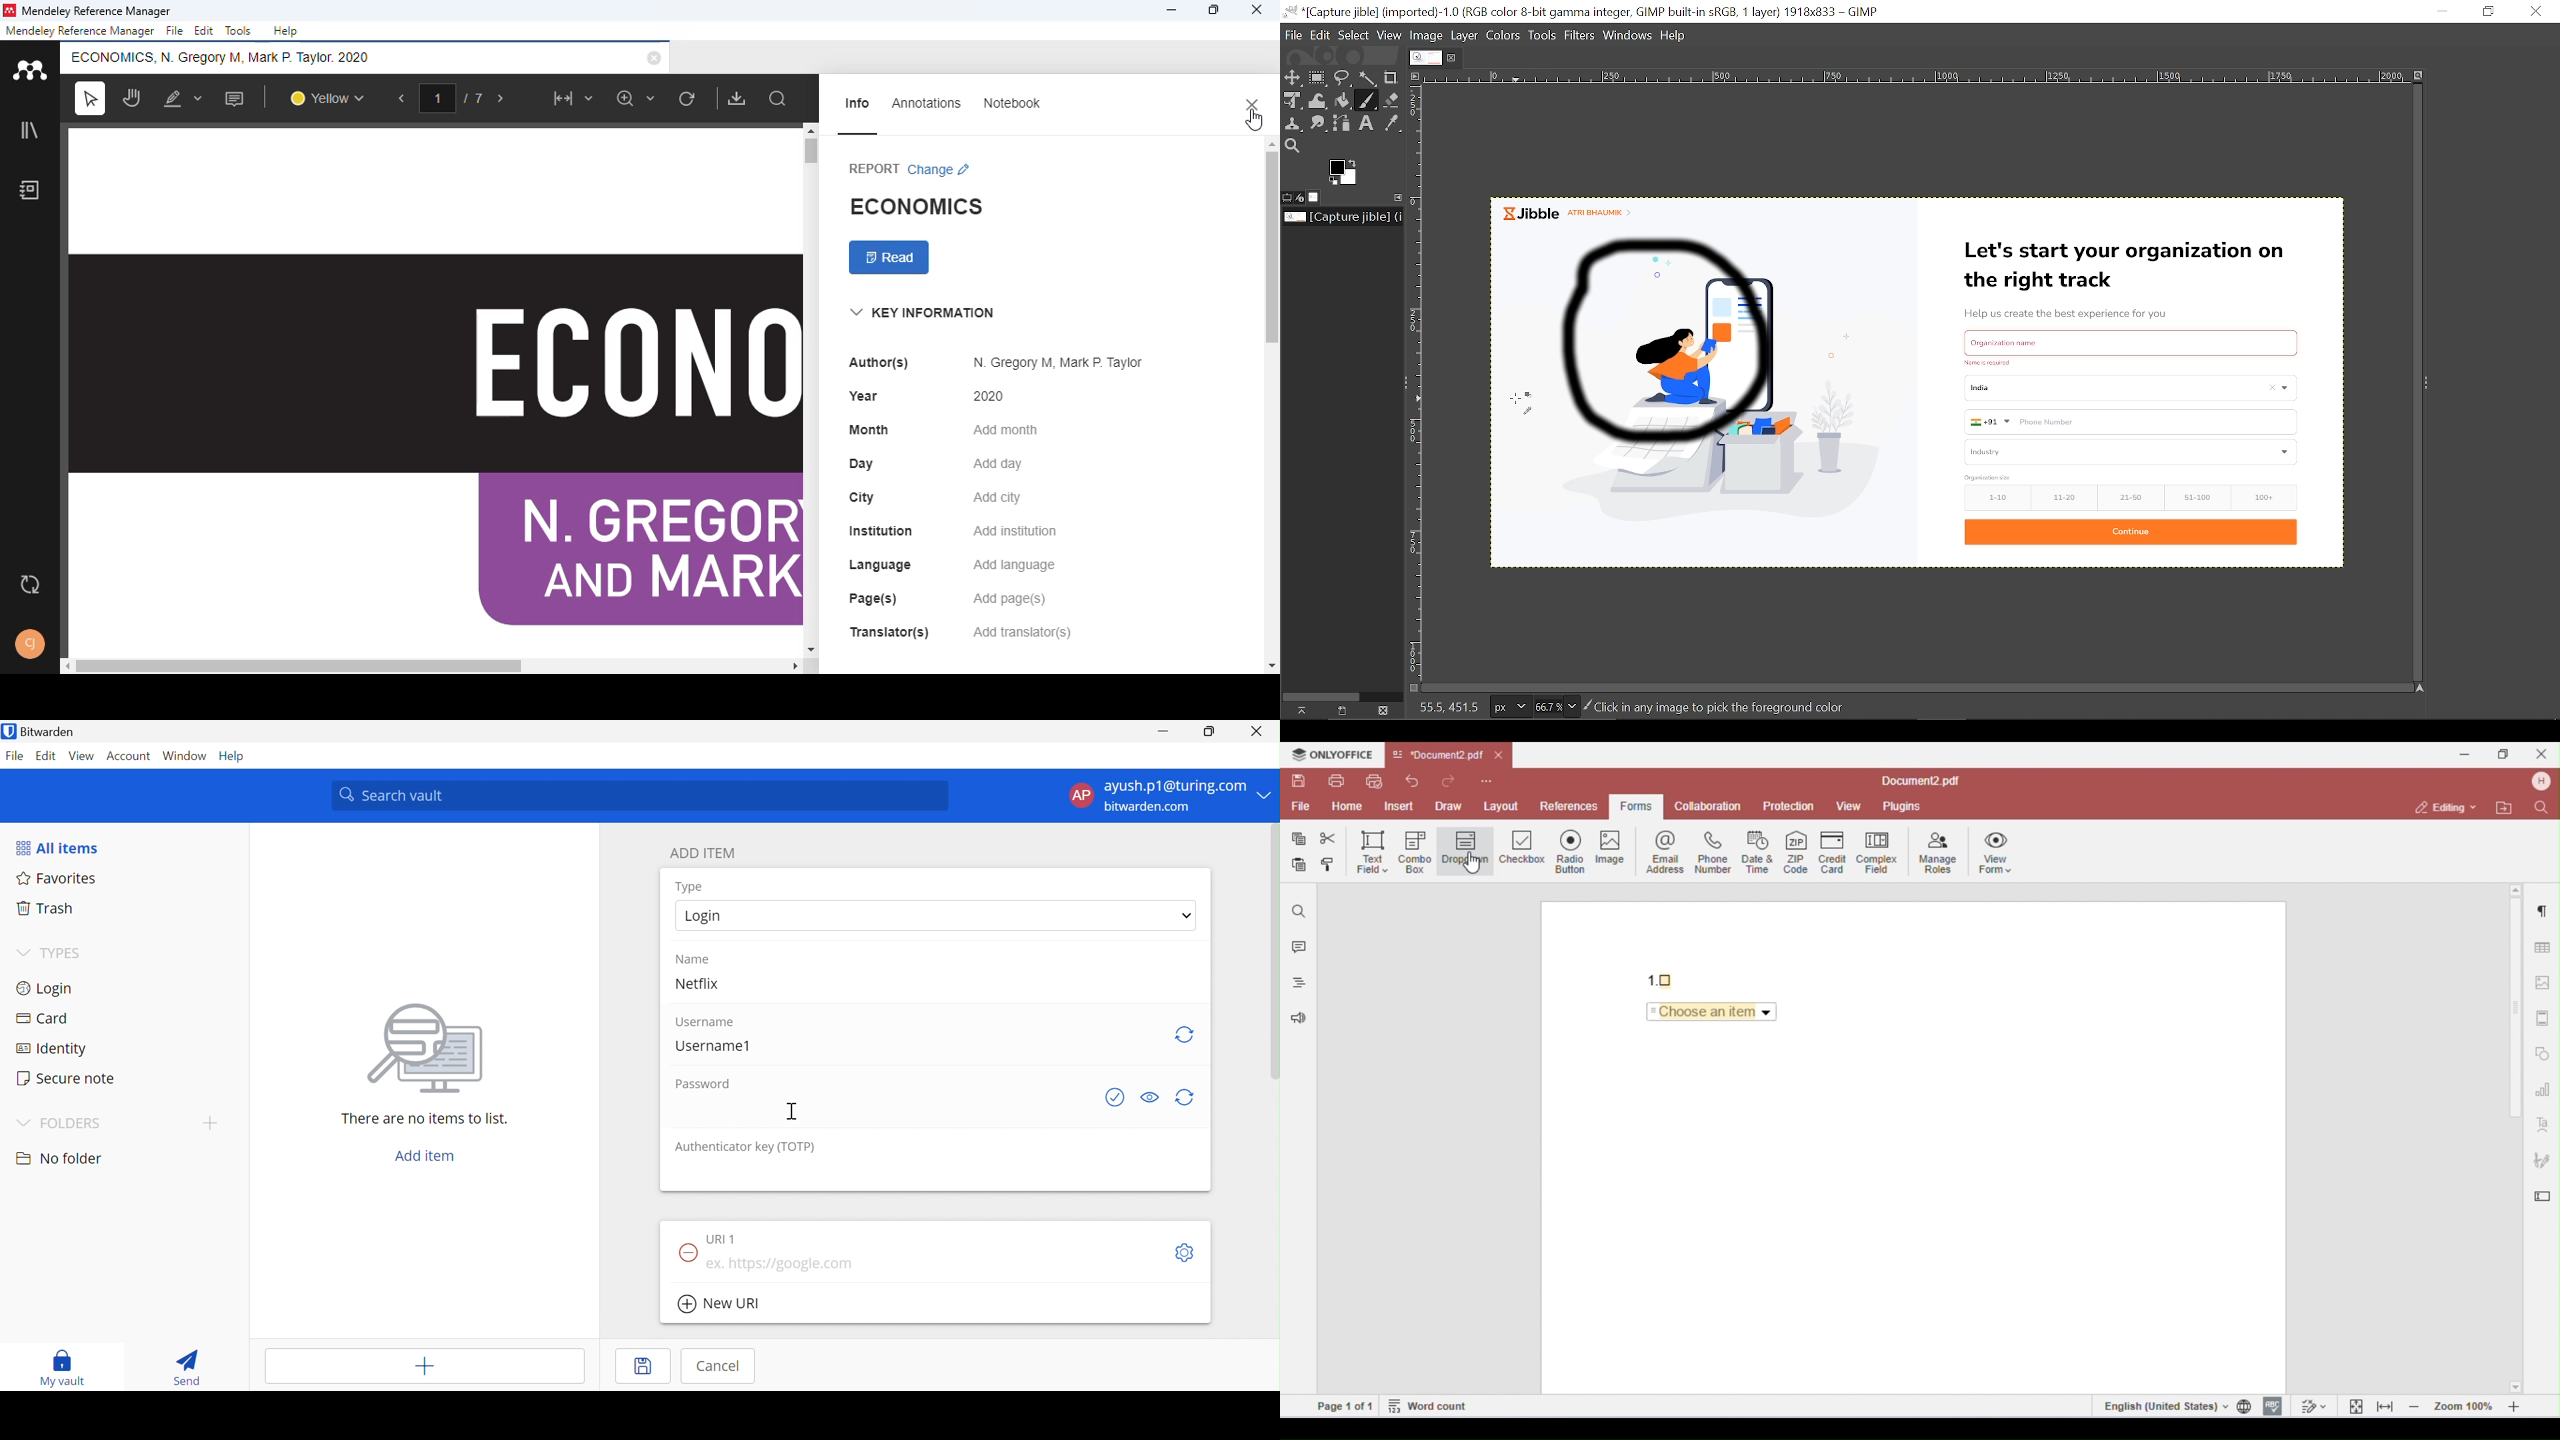 The width and height of the screenshot is (2576, 1456). I want to click on Help, so click(233, 757).